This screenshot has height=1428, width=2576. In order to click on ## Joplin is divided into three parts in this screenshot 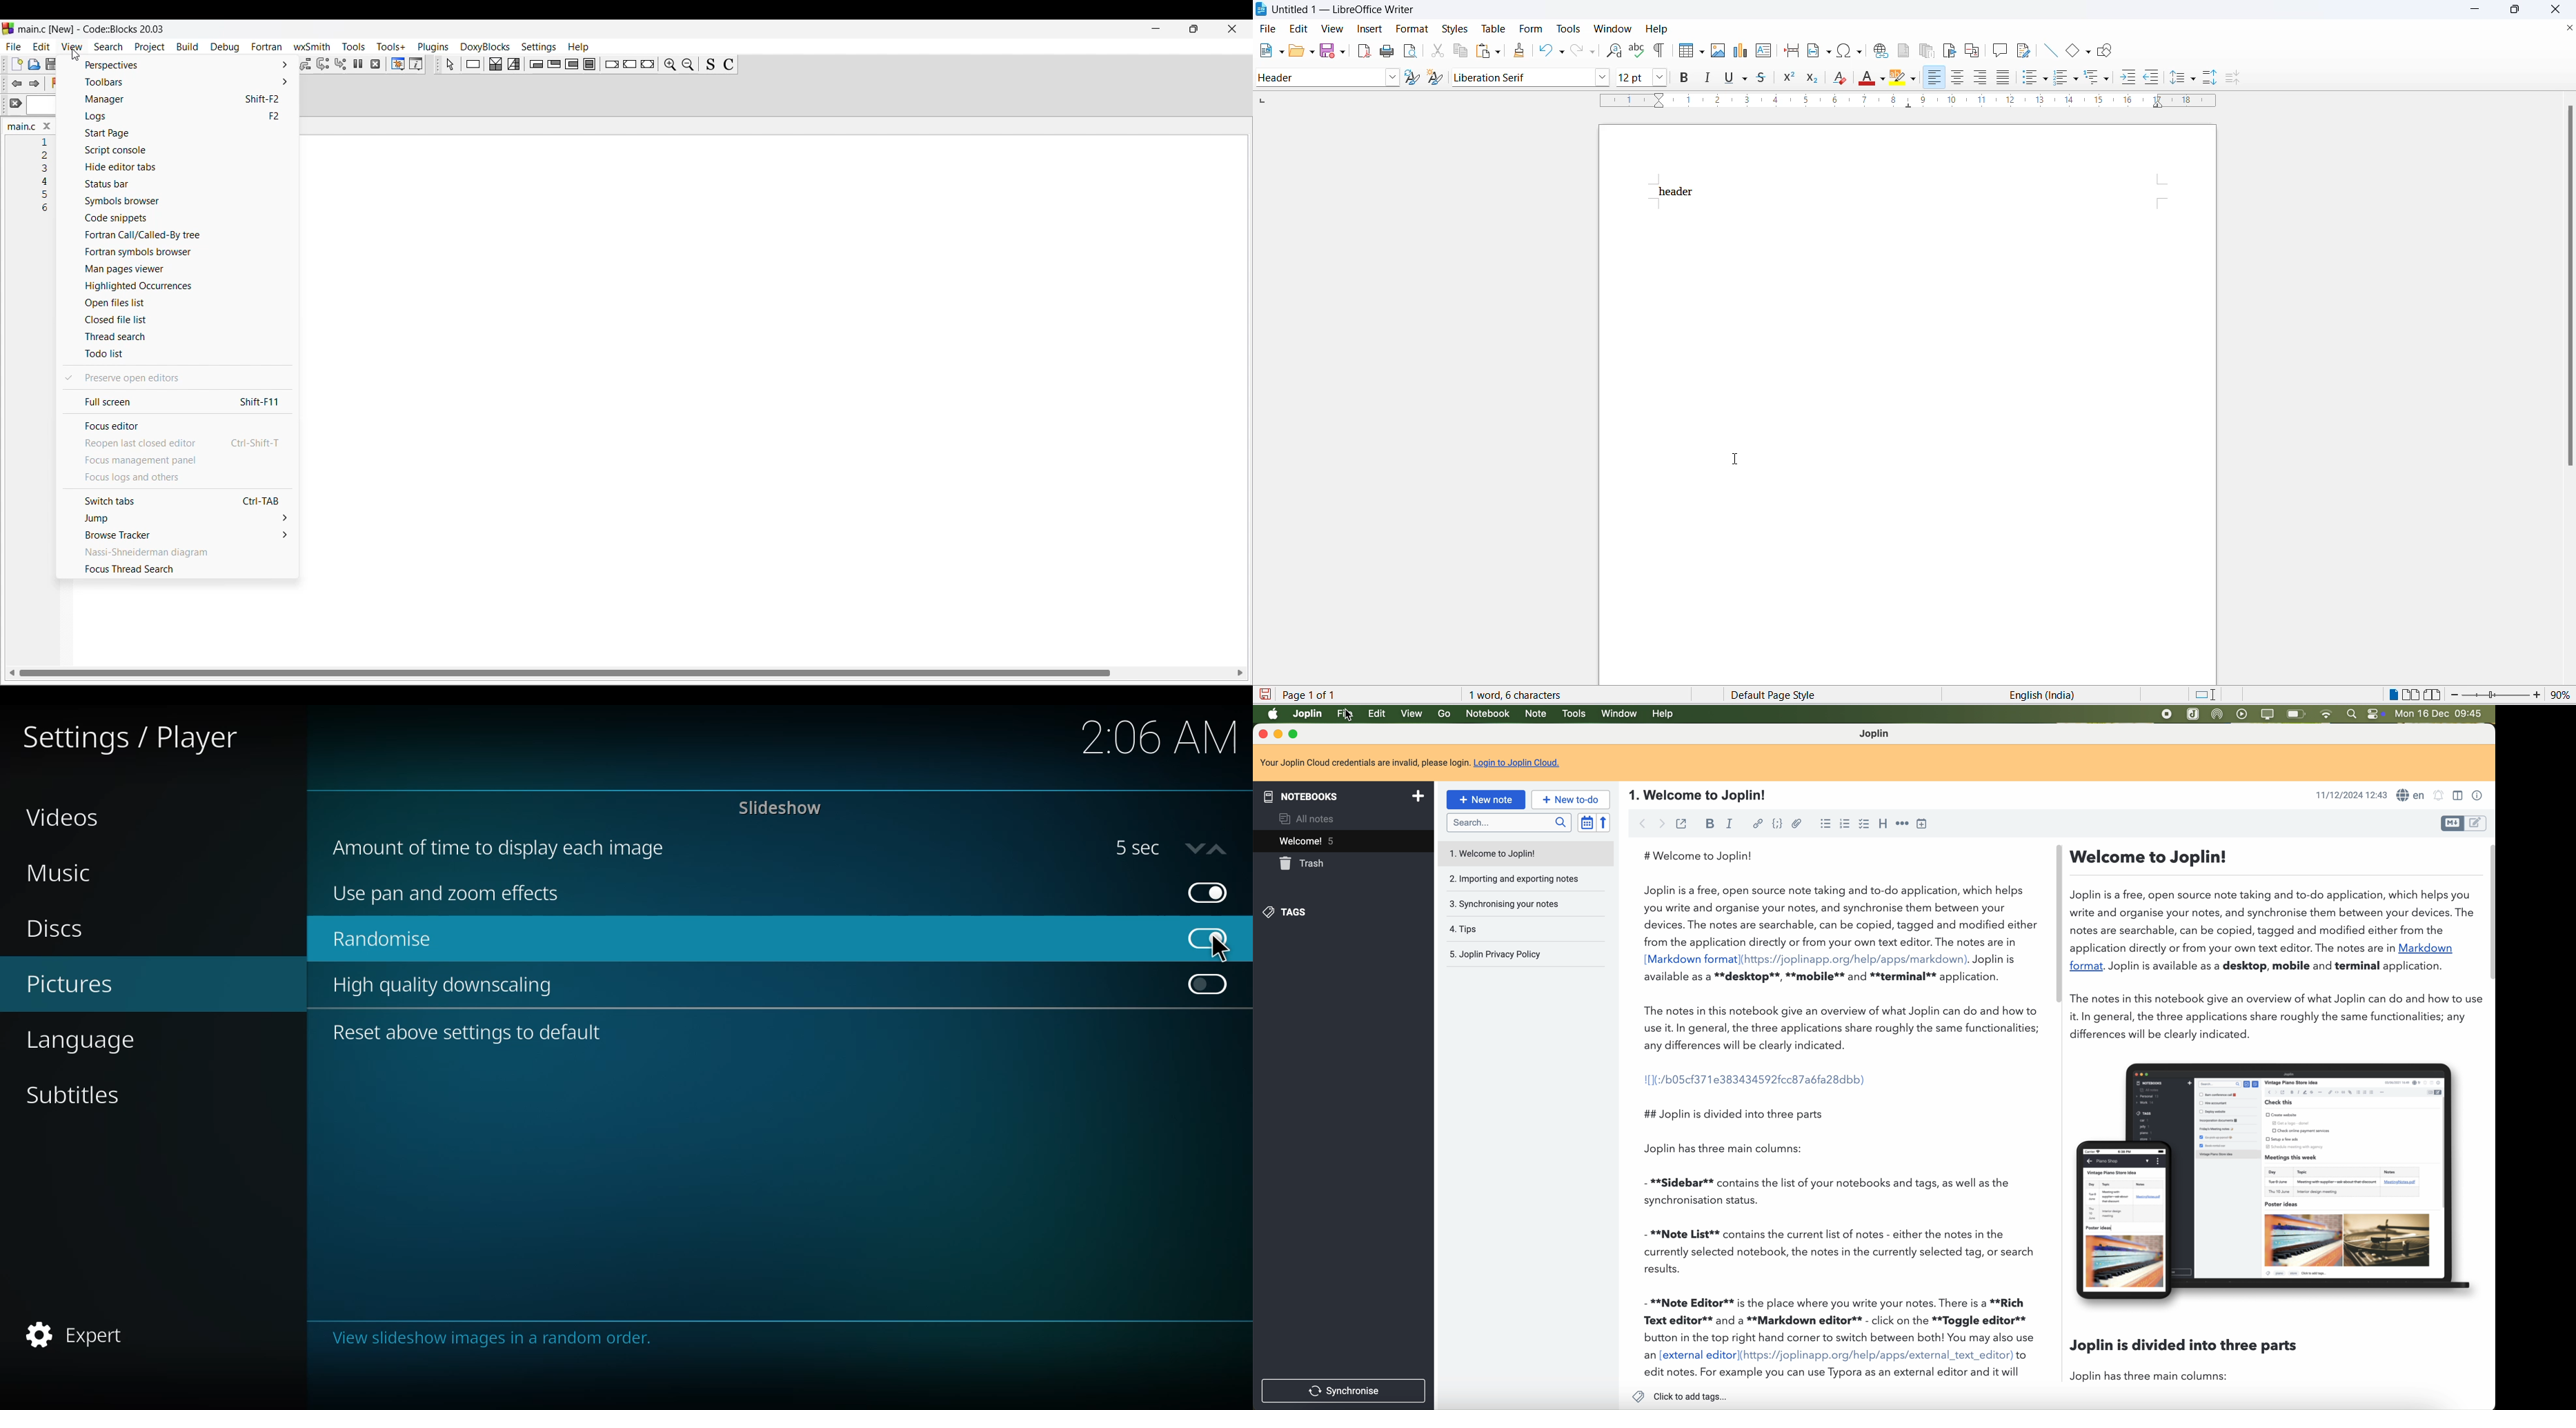, I will do `click(1733, 1113)`.